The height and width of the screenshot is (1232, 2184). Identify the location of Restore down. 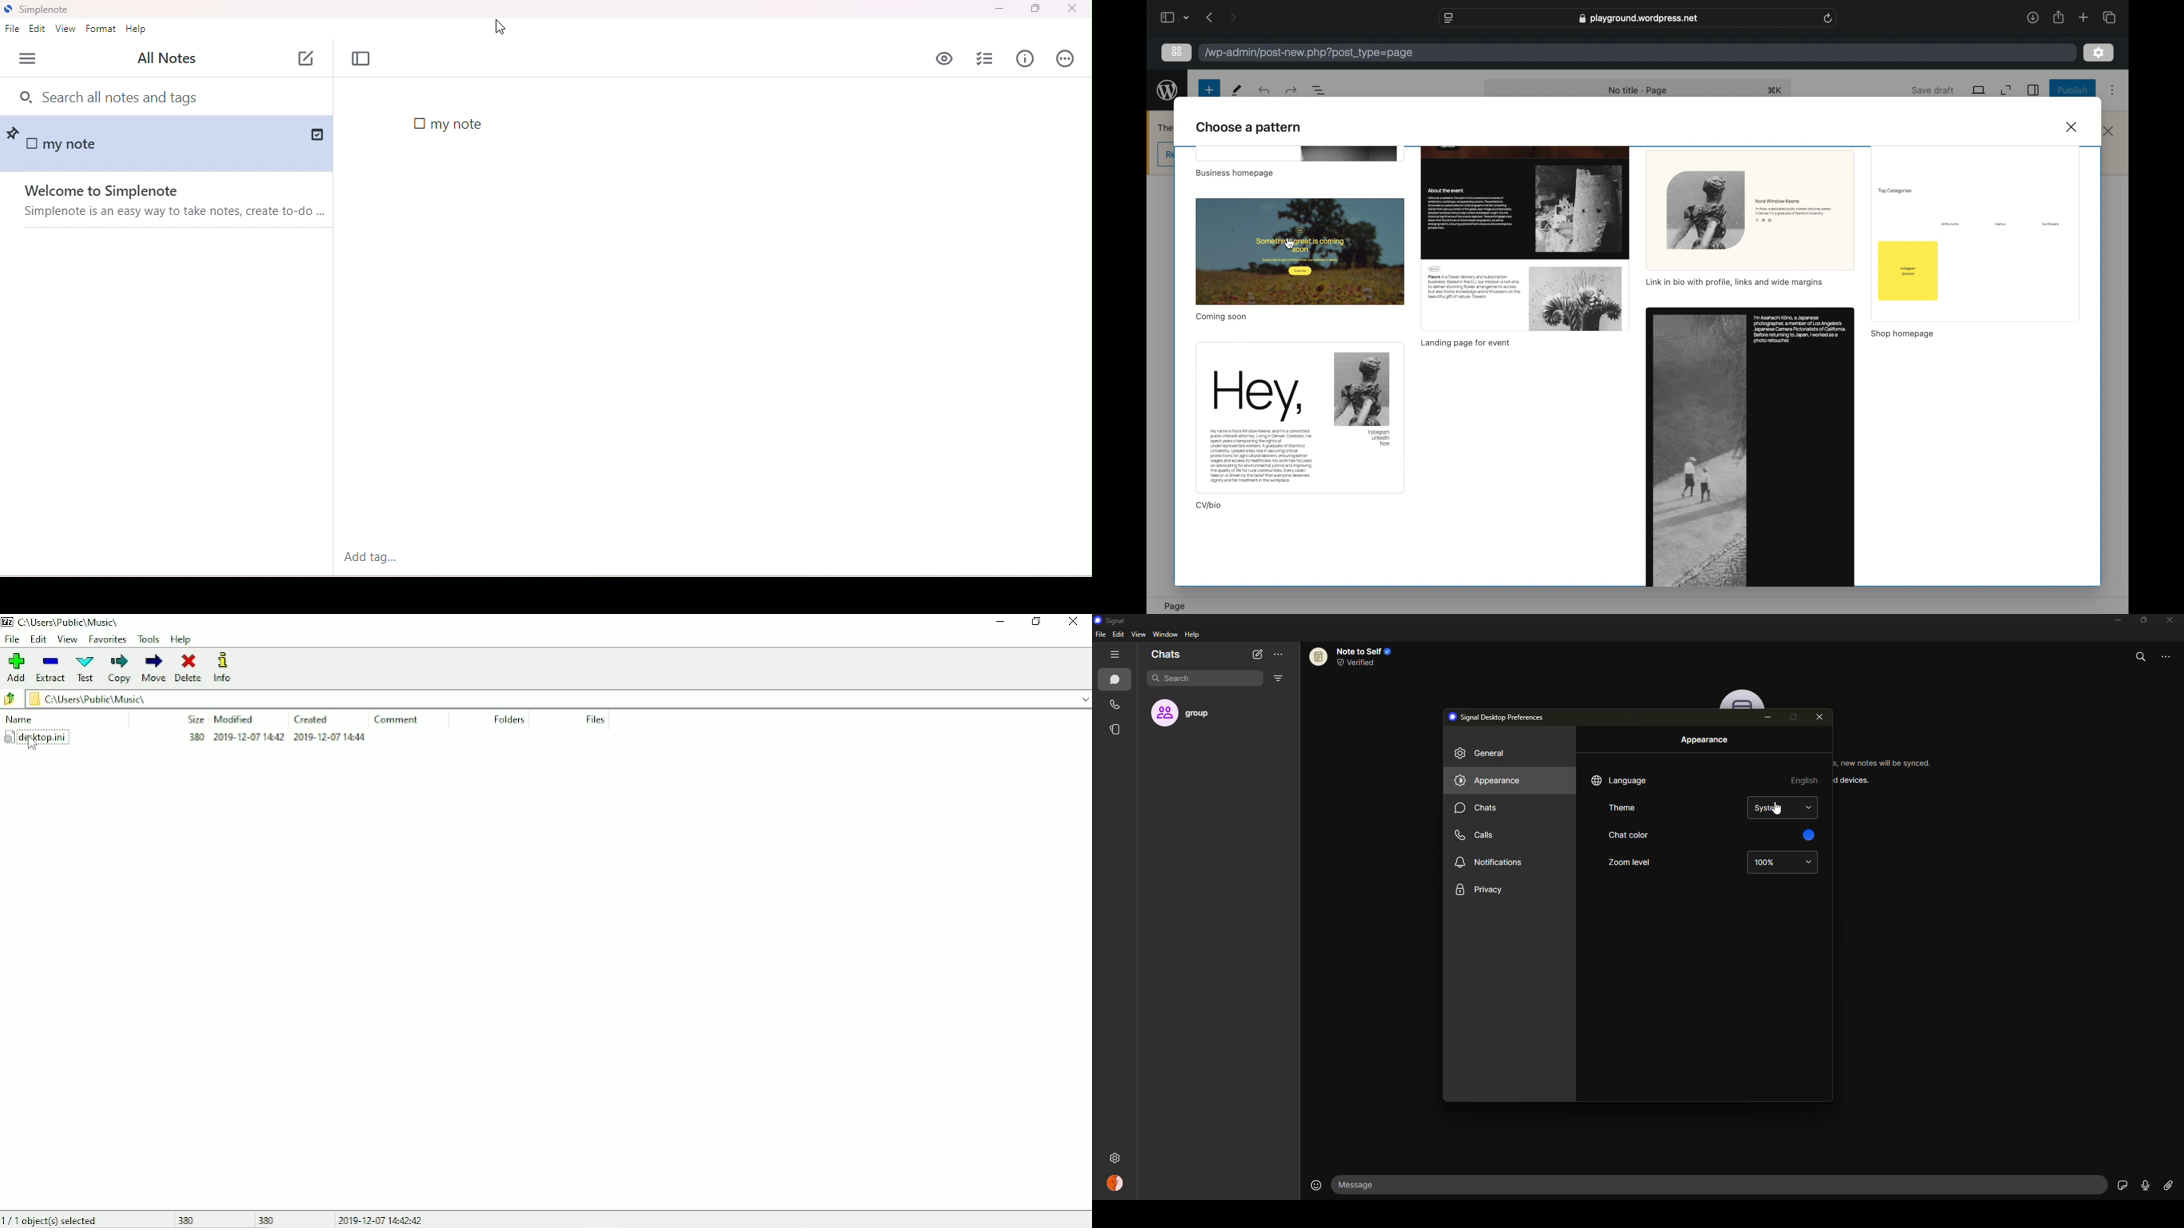
(1037, 621).